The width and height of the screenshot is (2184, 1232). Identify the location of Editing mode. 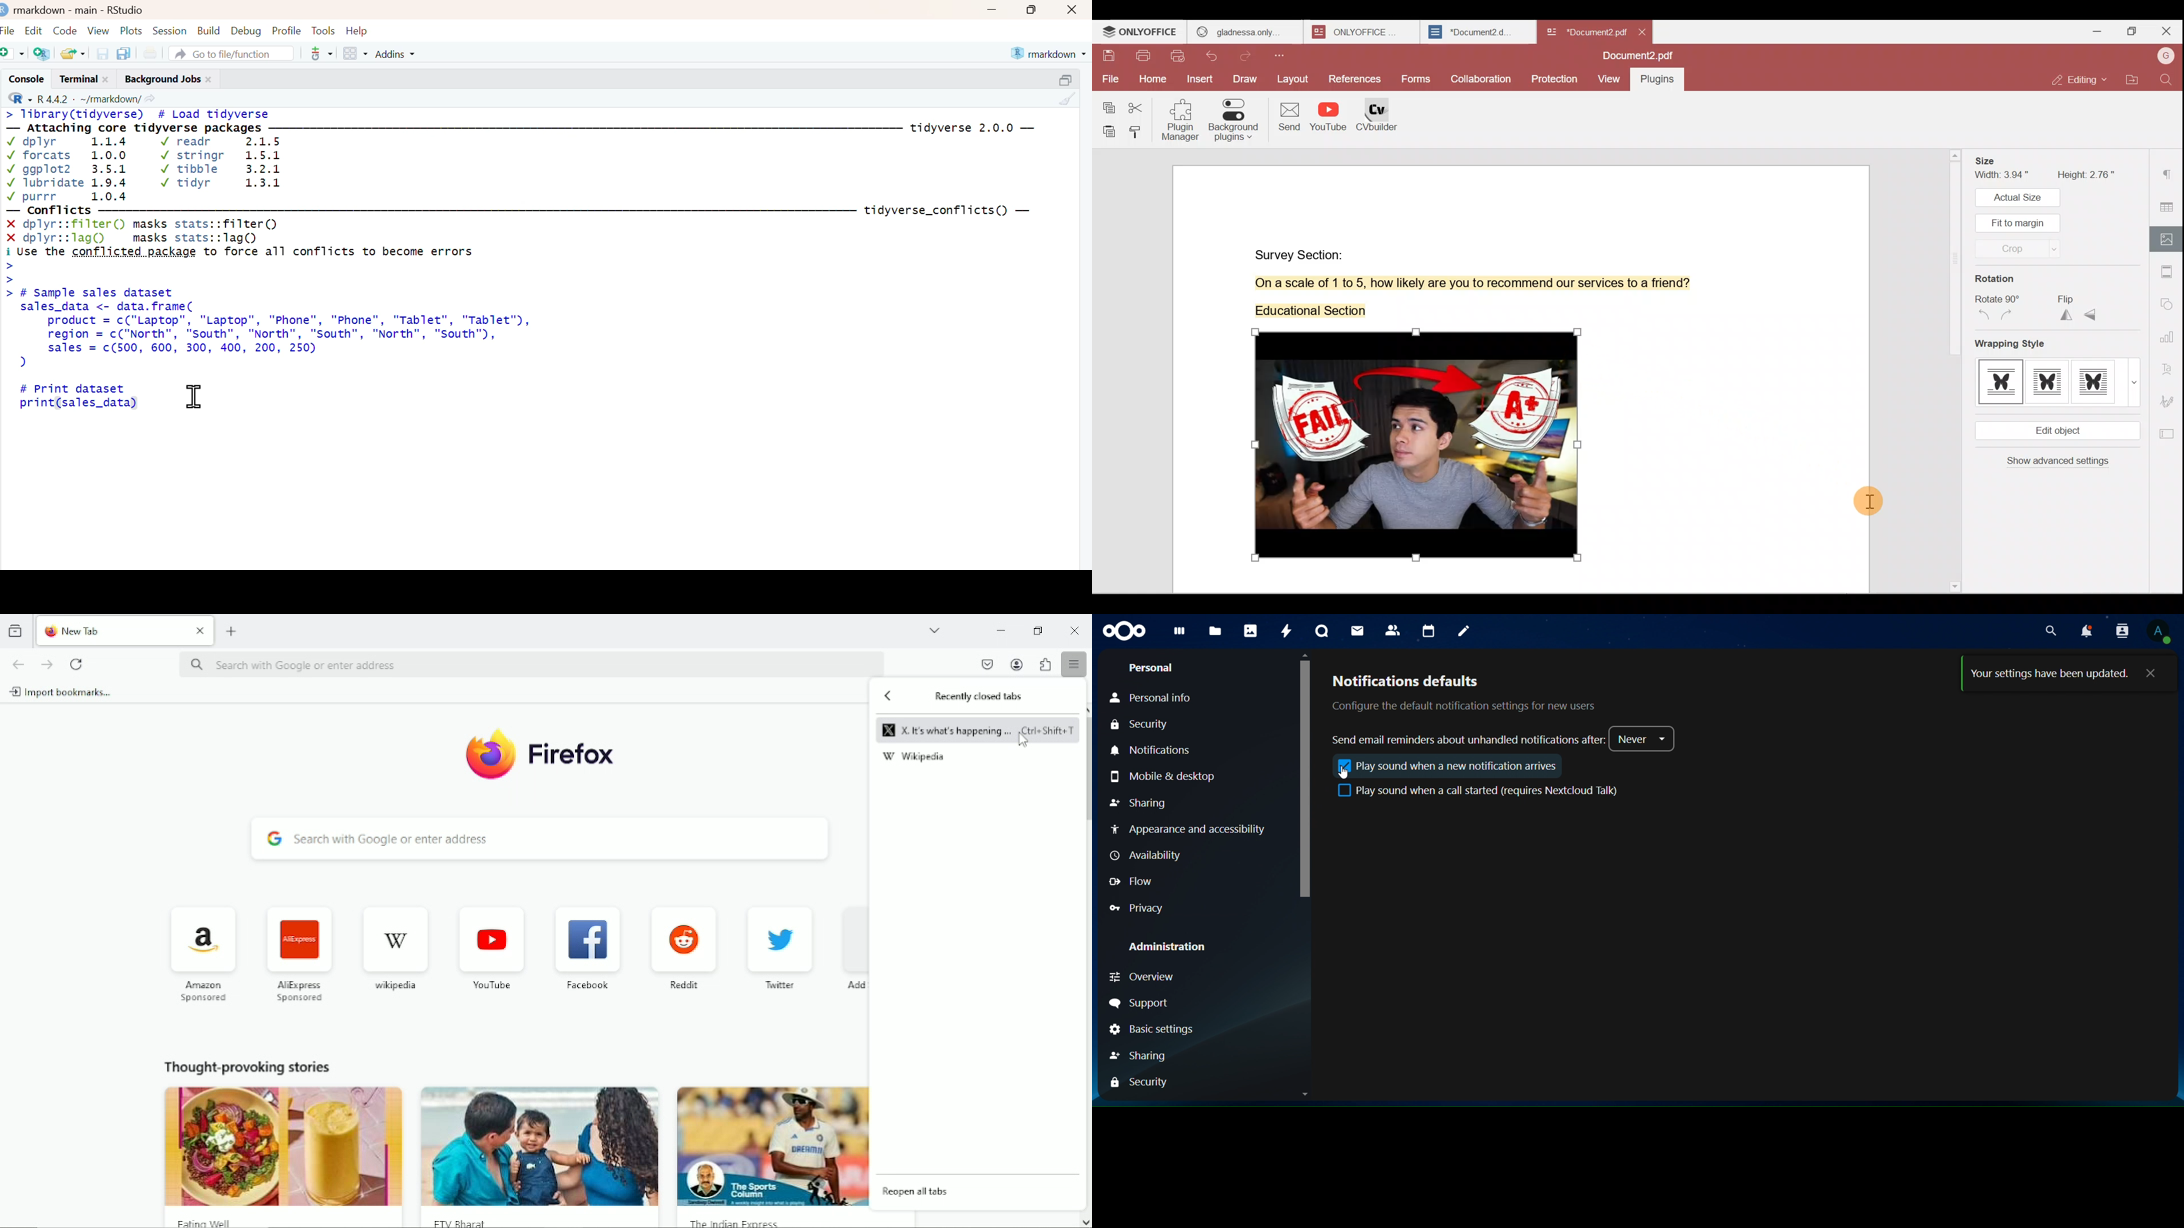
(2082, 80).